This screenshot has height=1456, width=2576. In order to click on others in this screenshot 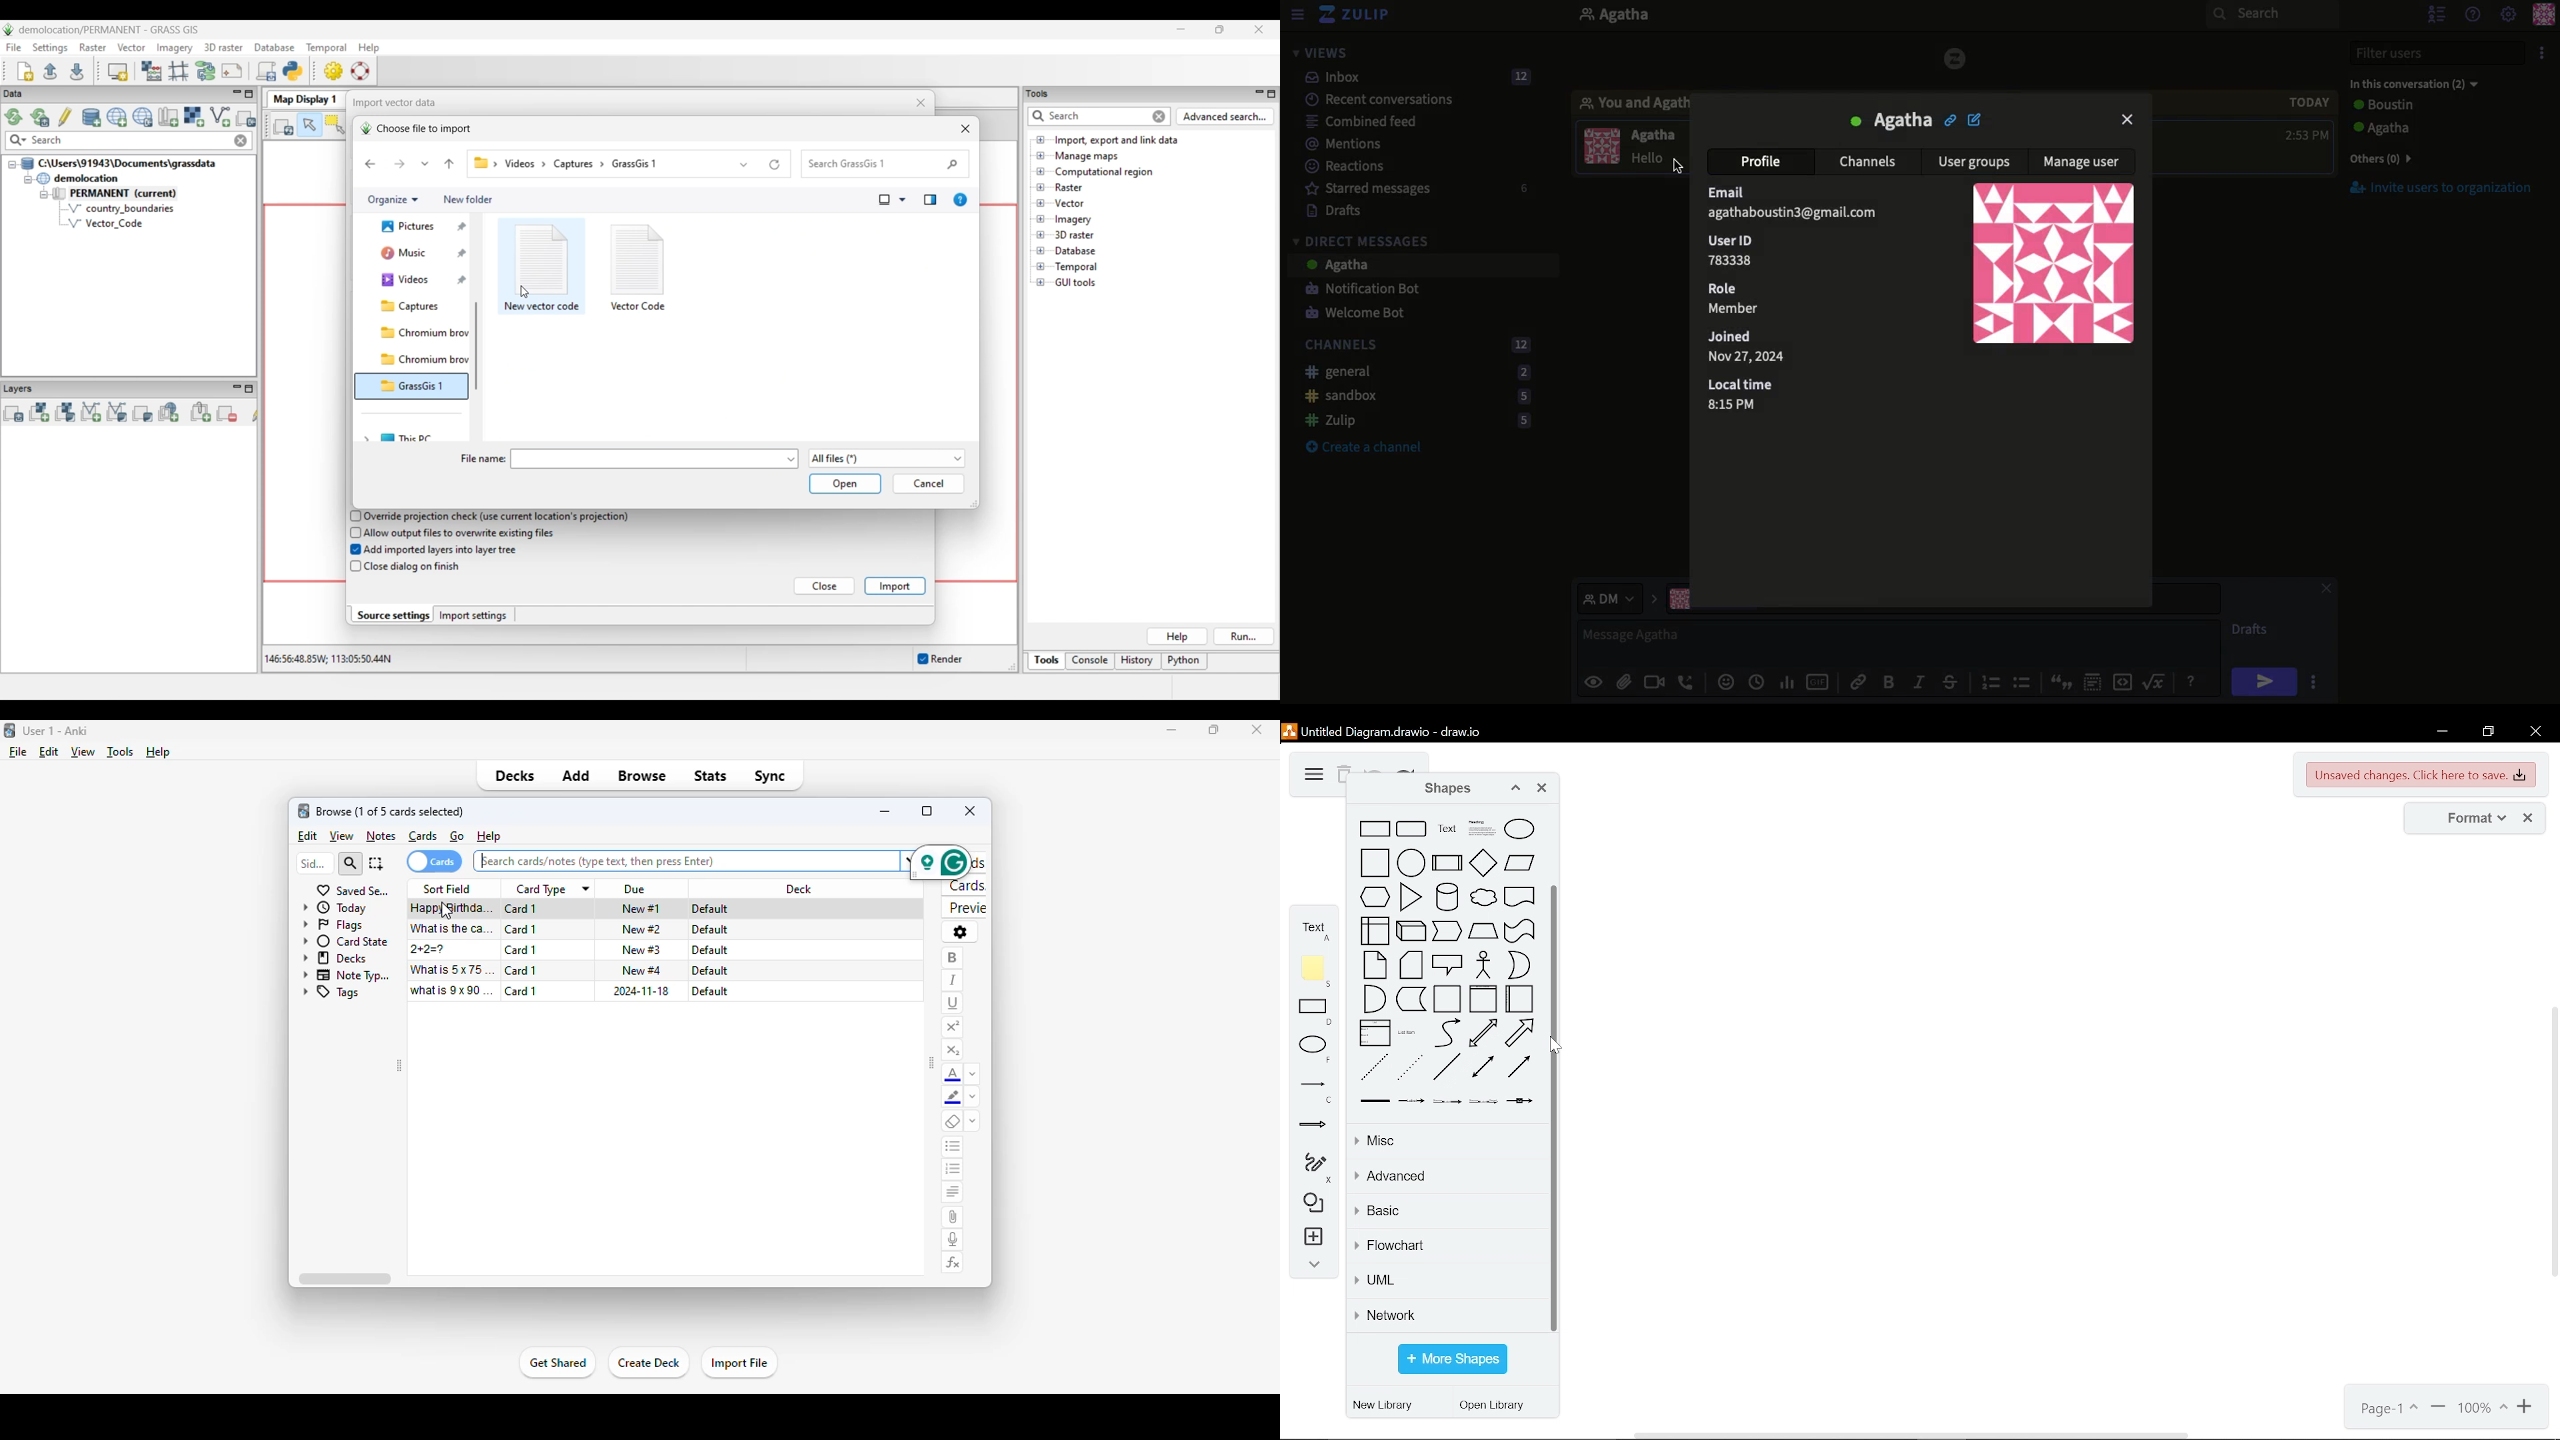, I will do `click(2400, 158)`.